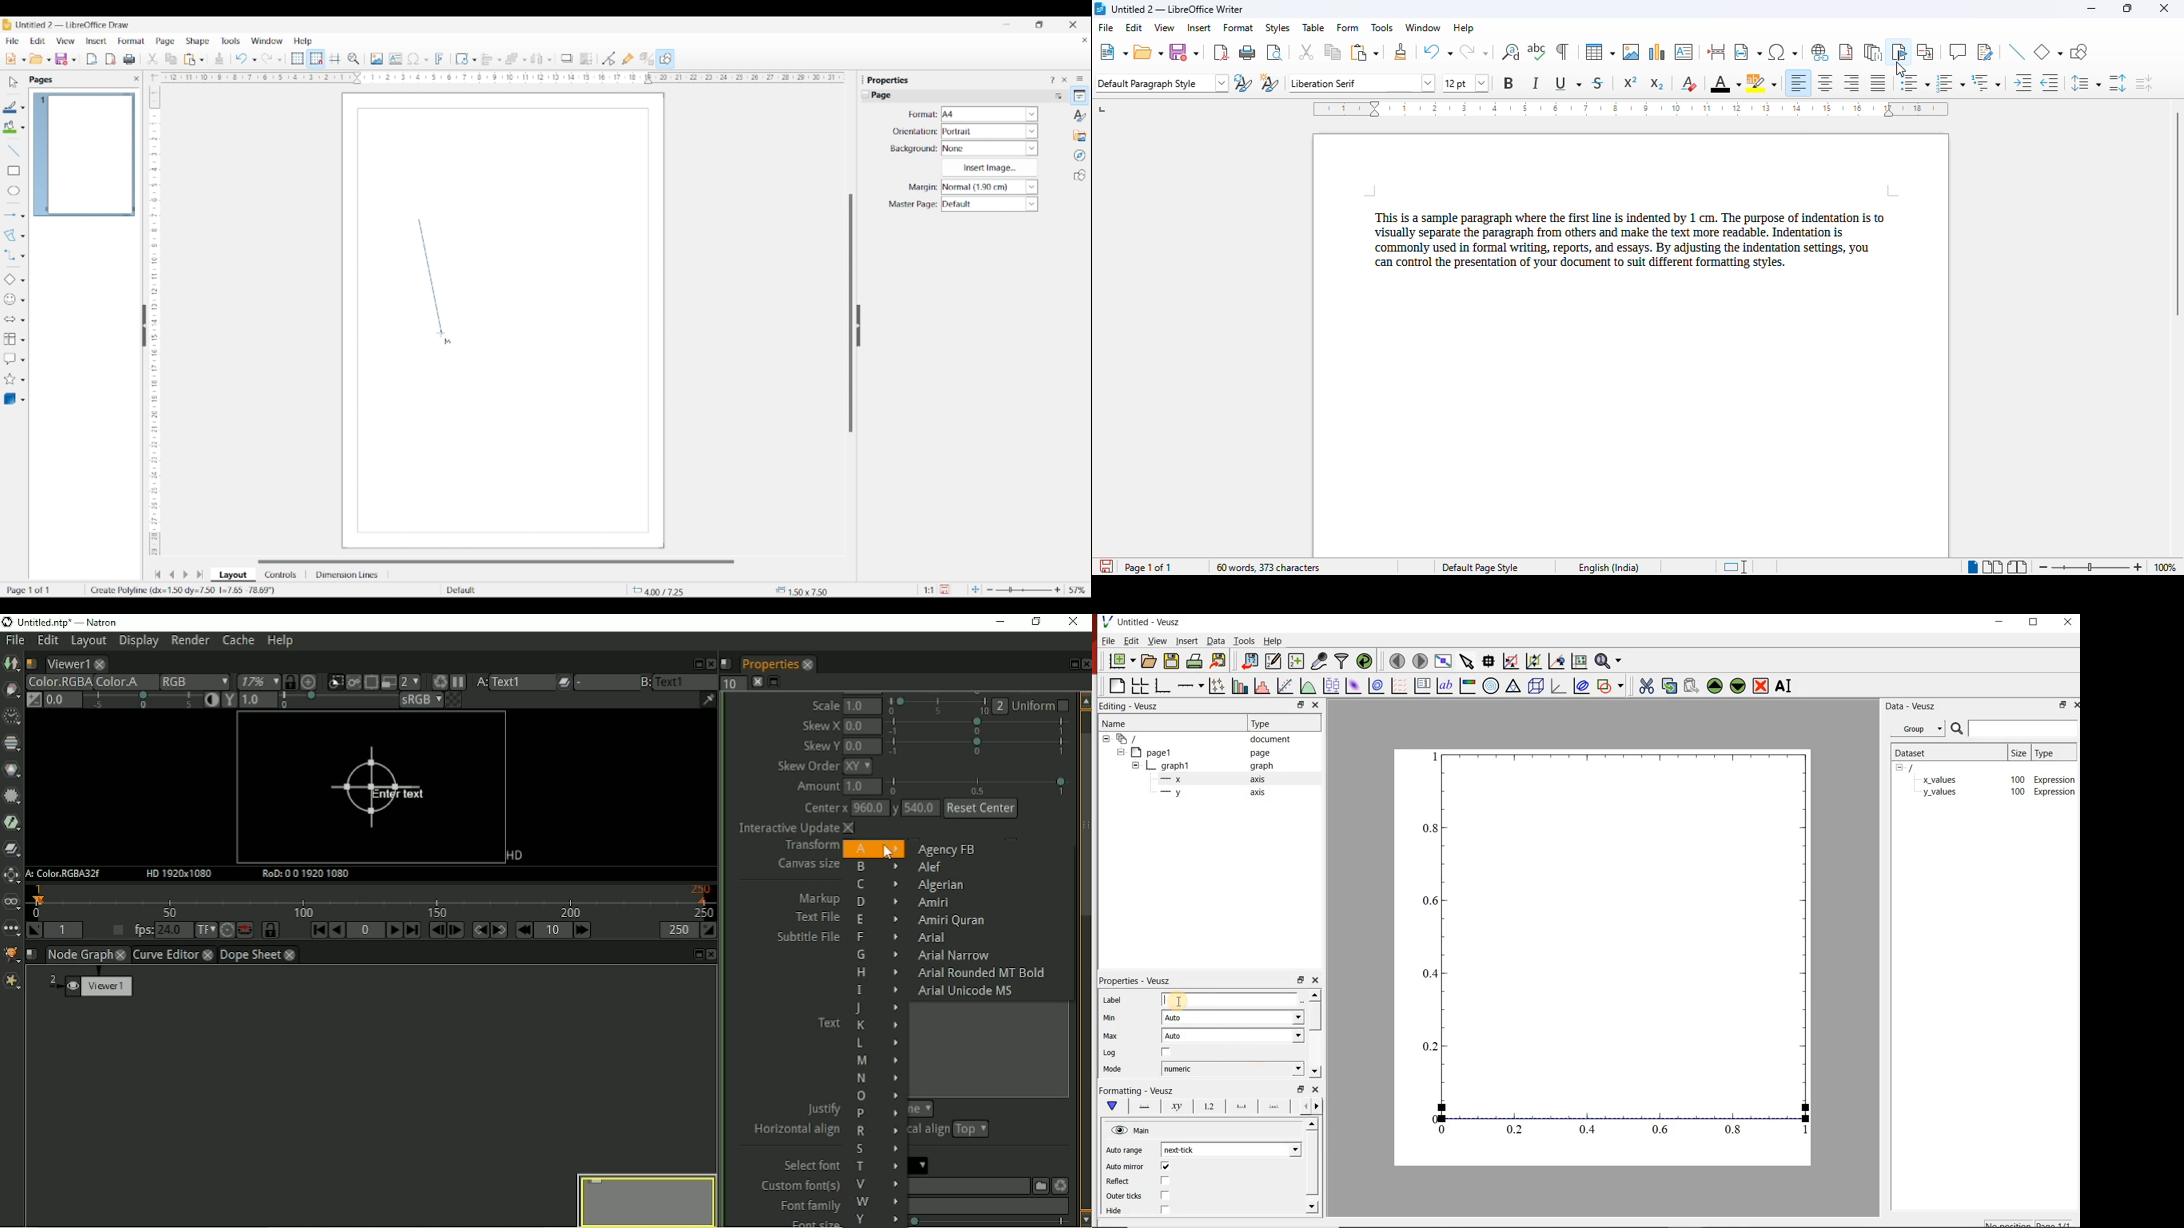 Image resolution: width=2184 pixels, height=1232 pixels. Describe the element at coordinates (1178, 9) in the screenshot. I see `title` at that location.